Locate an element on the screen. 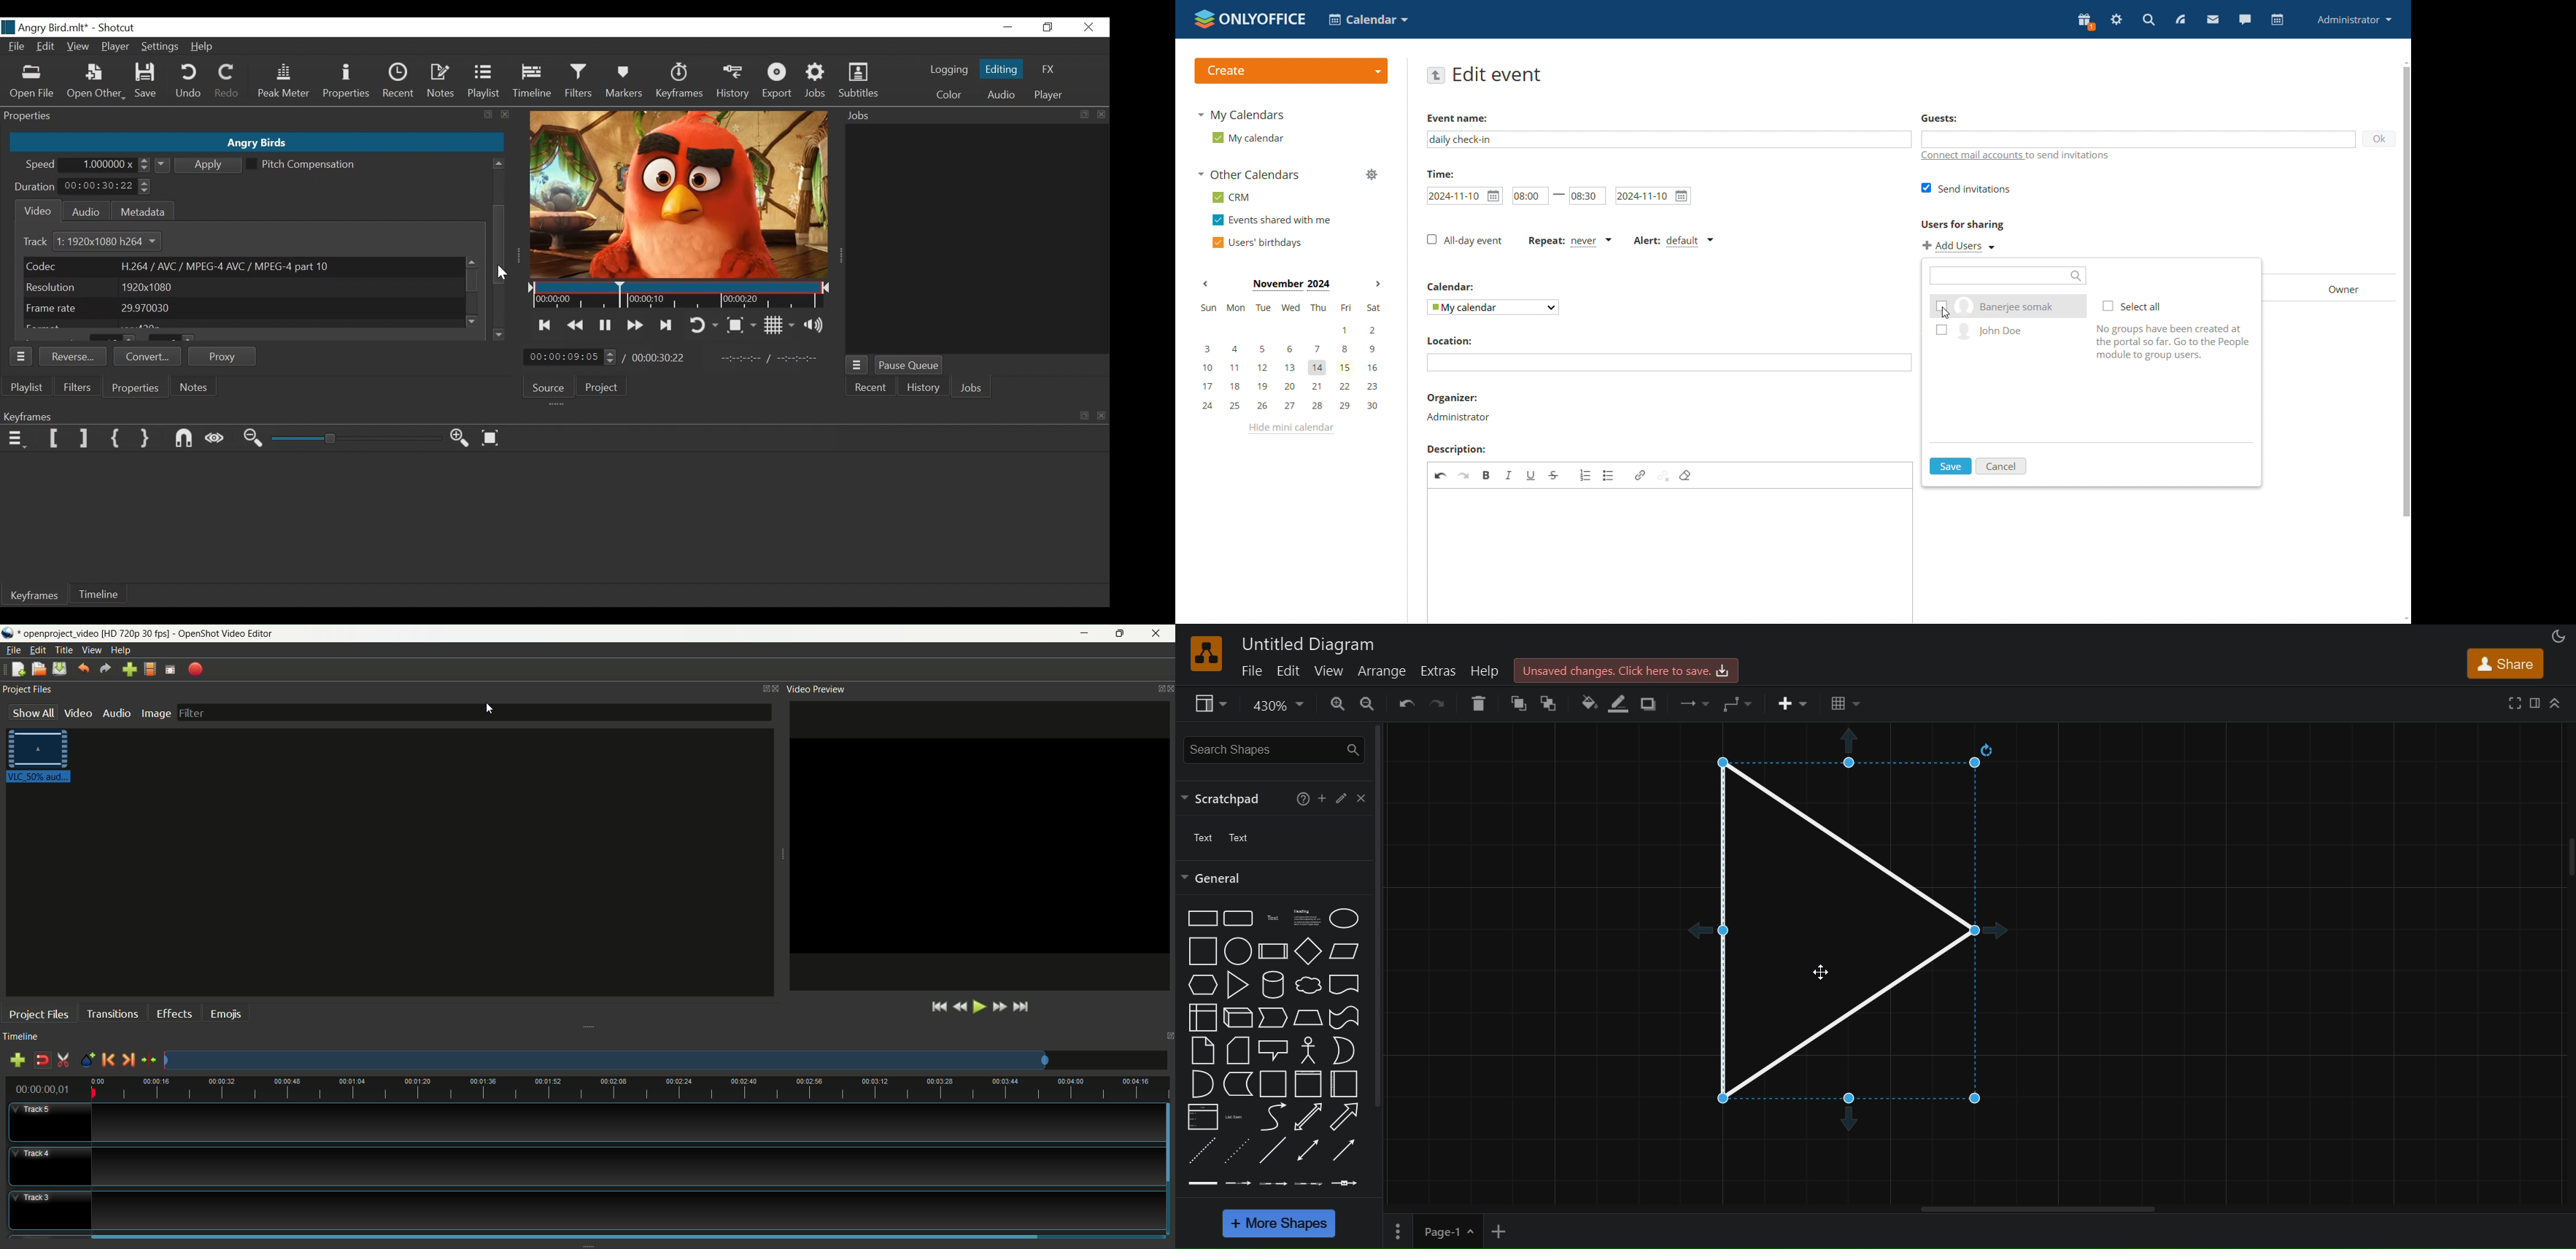 The width and height of the screenshot is (2576, 1260). Open File is located at coordinates (31, 83).